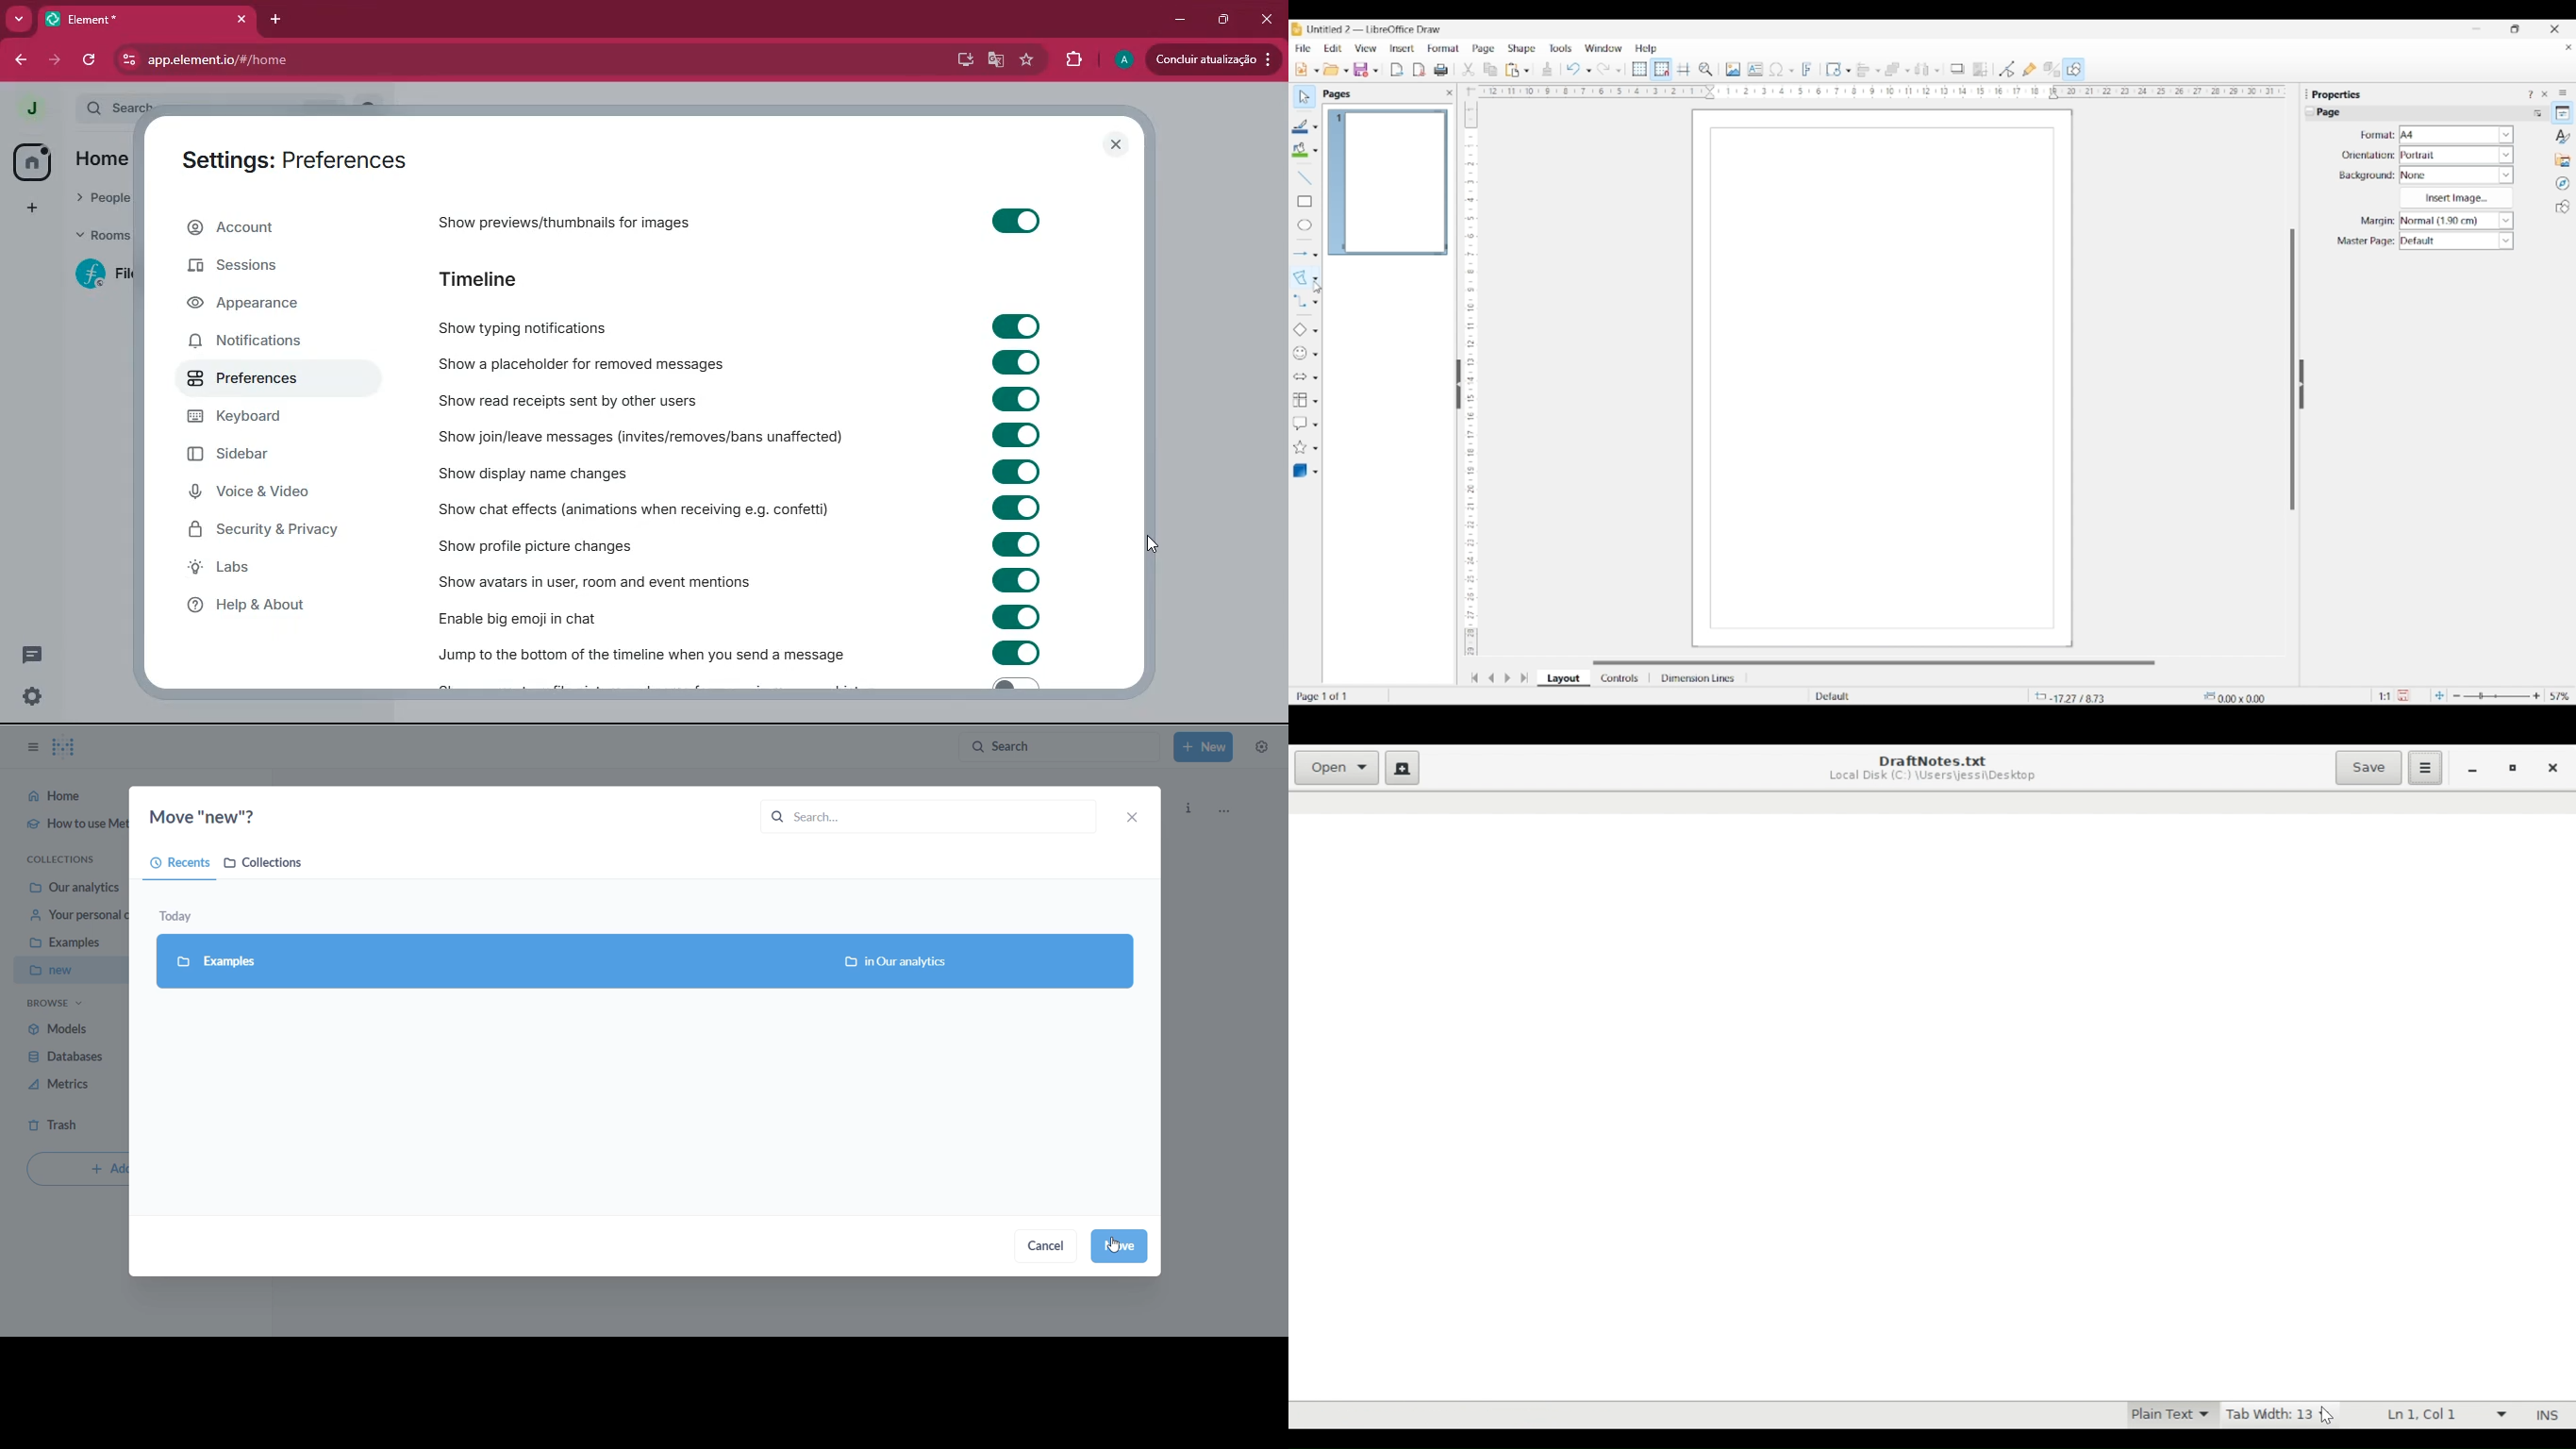 The image size is (2576, 1456). Describe the element at coordinates (1319, 287) in the screenshot. I see `Cursor clicking on cursor and polygon options` at that location.